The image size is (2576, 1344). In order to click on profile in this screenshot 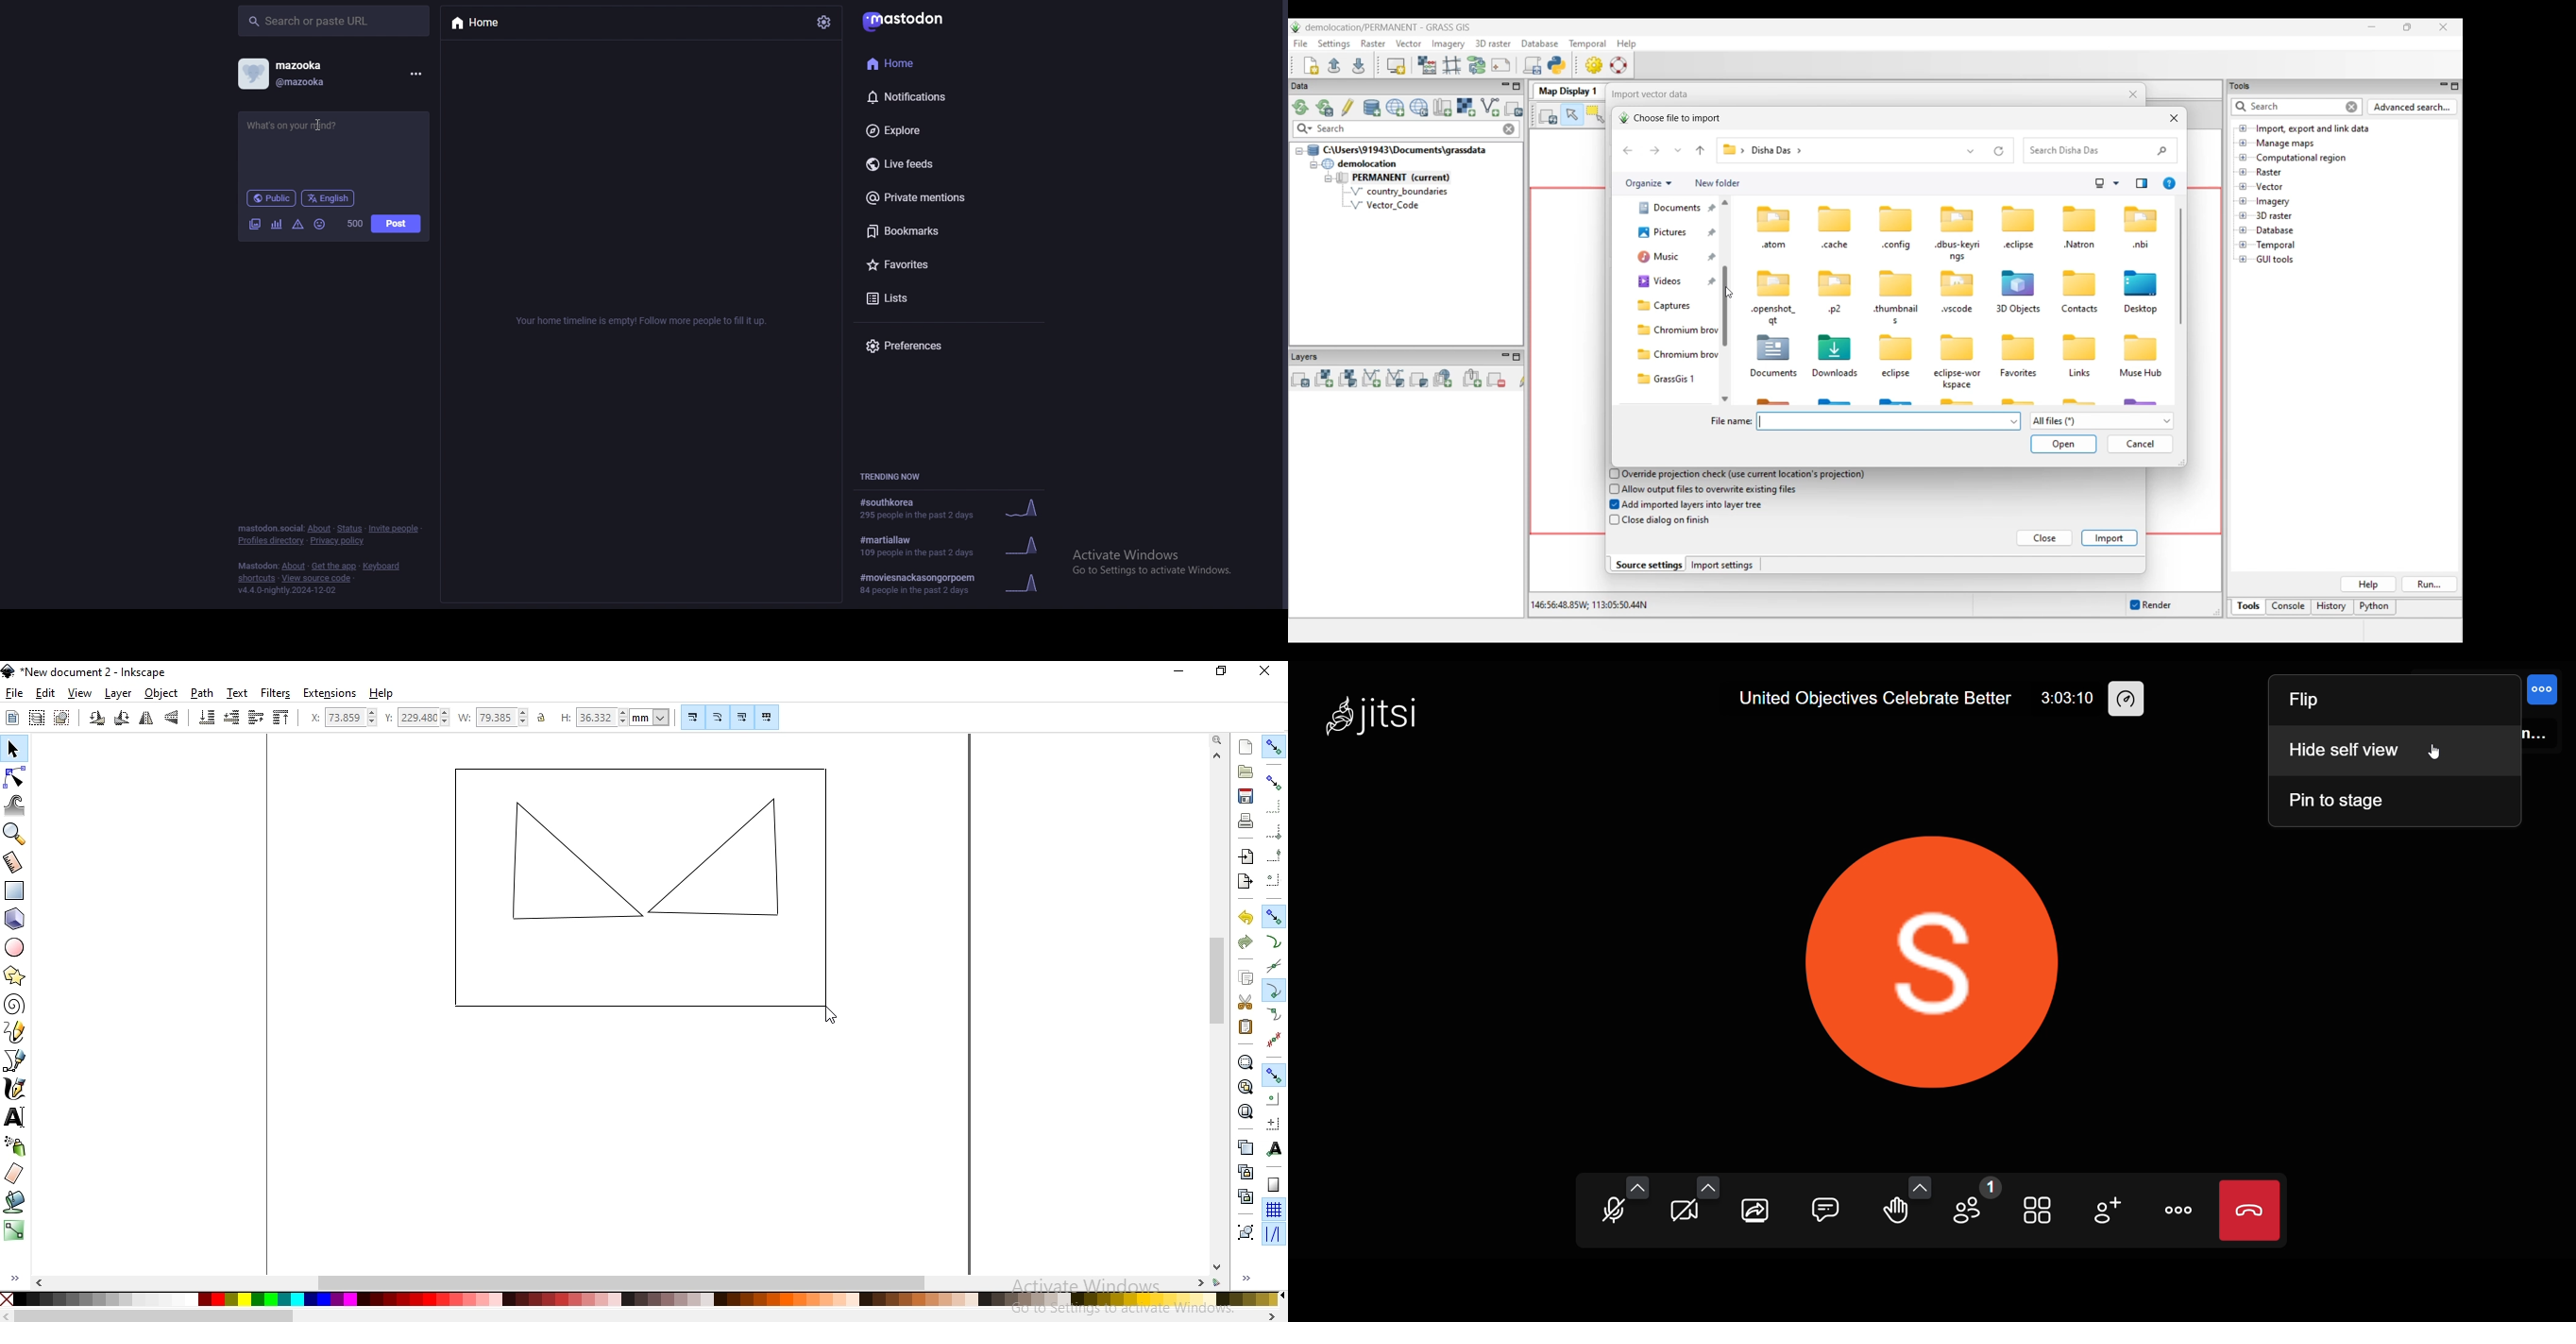, I will do `click(288, 72)`.